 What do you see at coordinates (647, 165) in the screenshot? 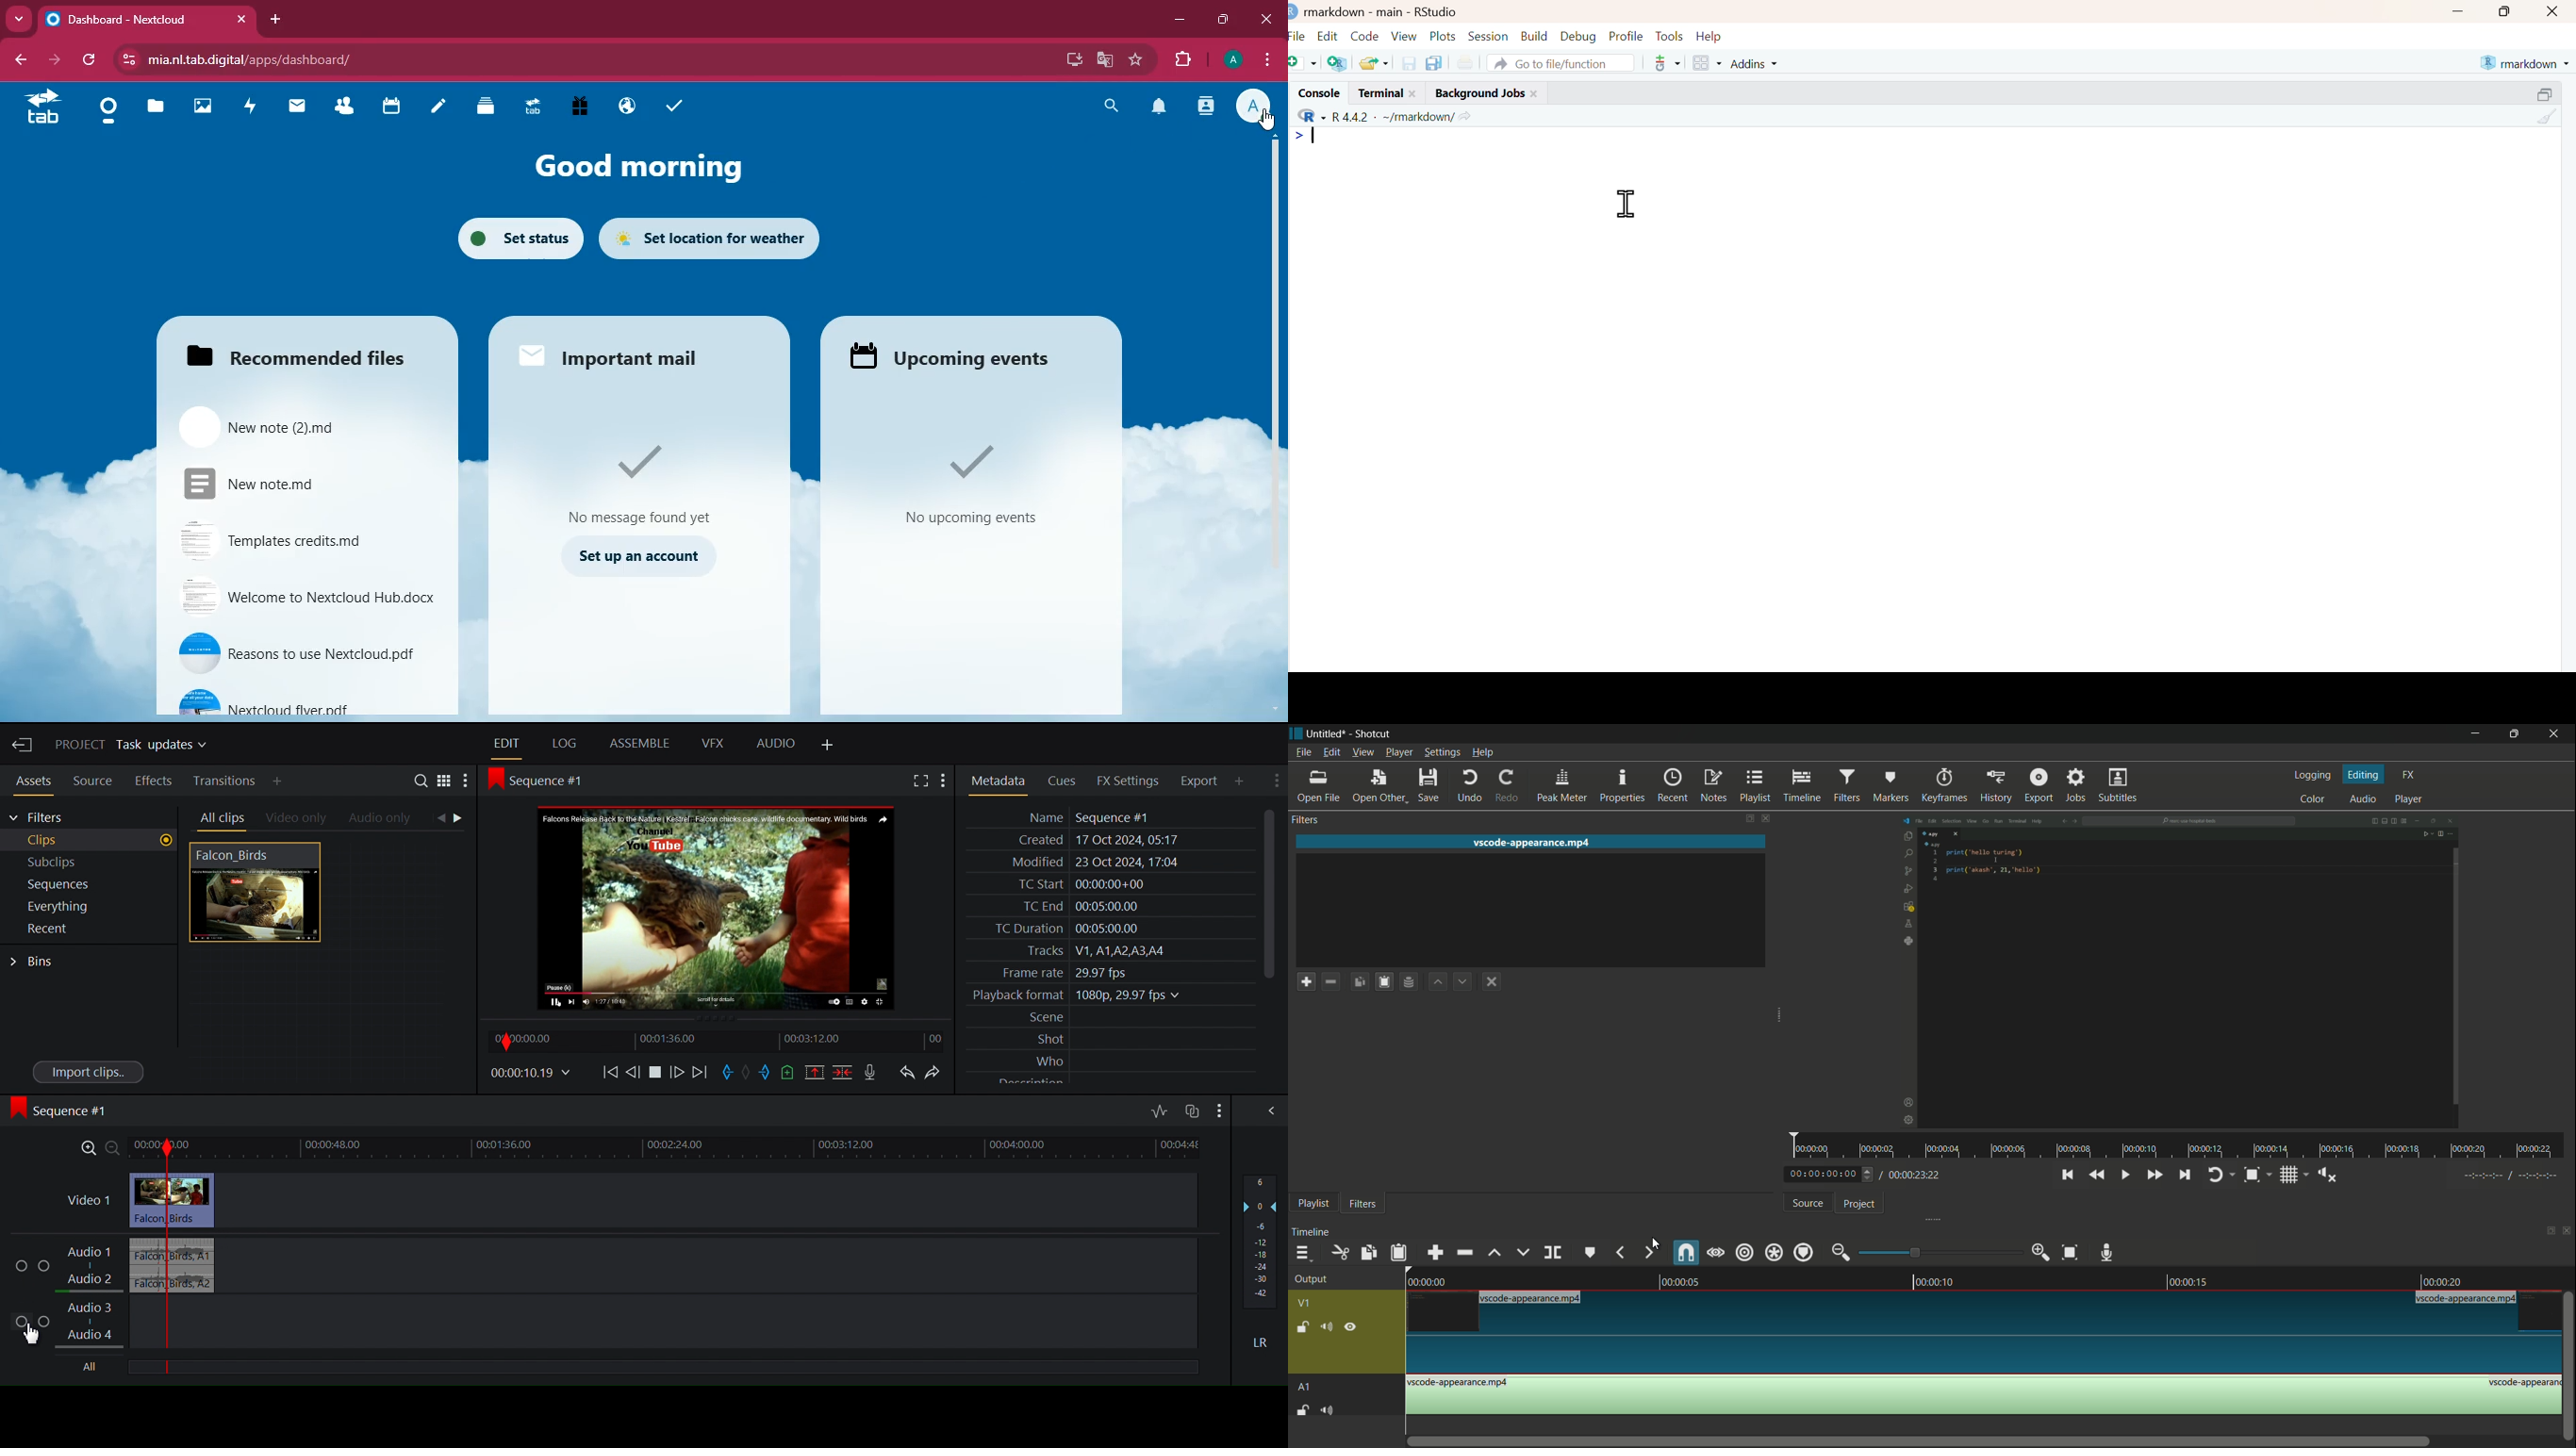
I see `good morning` at bounding box center [647, 165].